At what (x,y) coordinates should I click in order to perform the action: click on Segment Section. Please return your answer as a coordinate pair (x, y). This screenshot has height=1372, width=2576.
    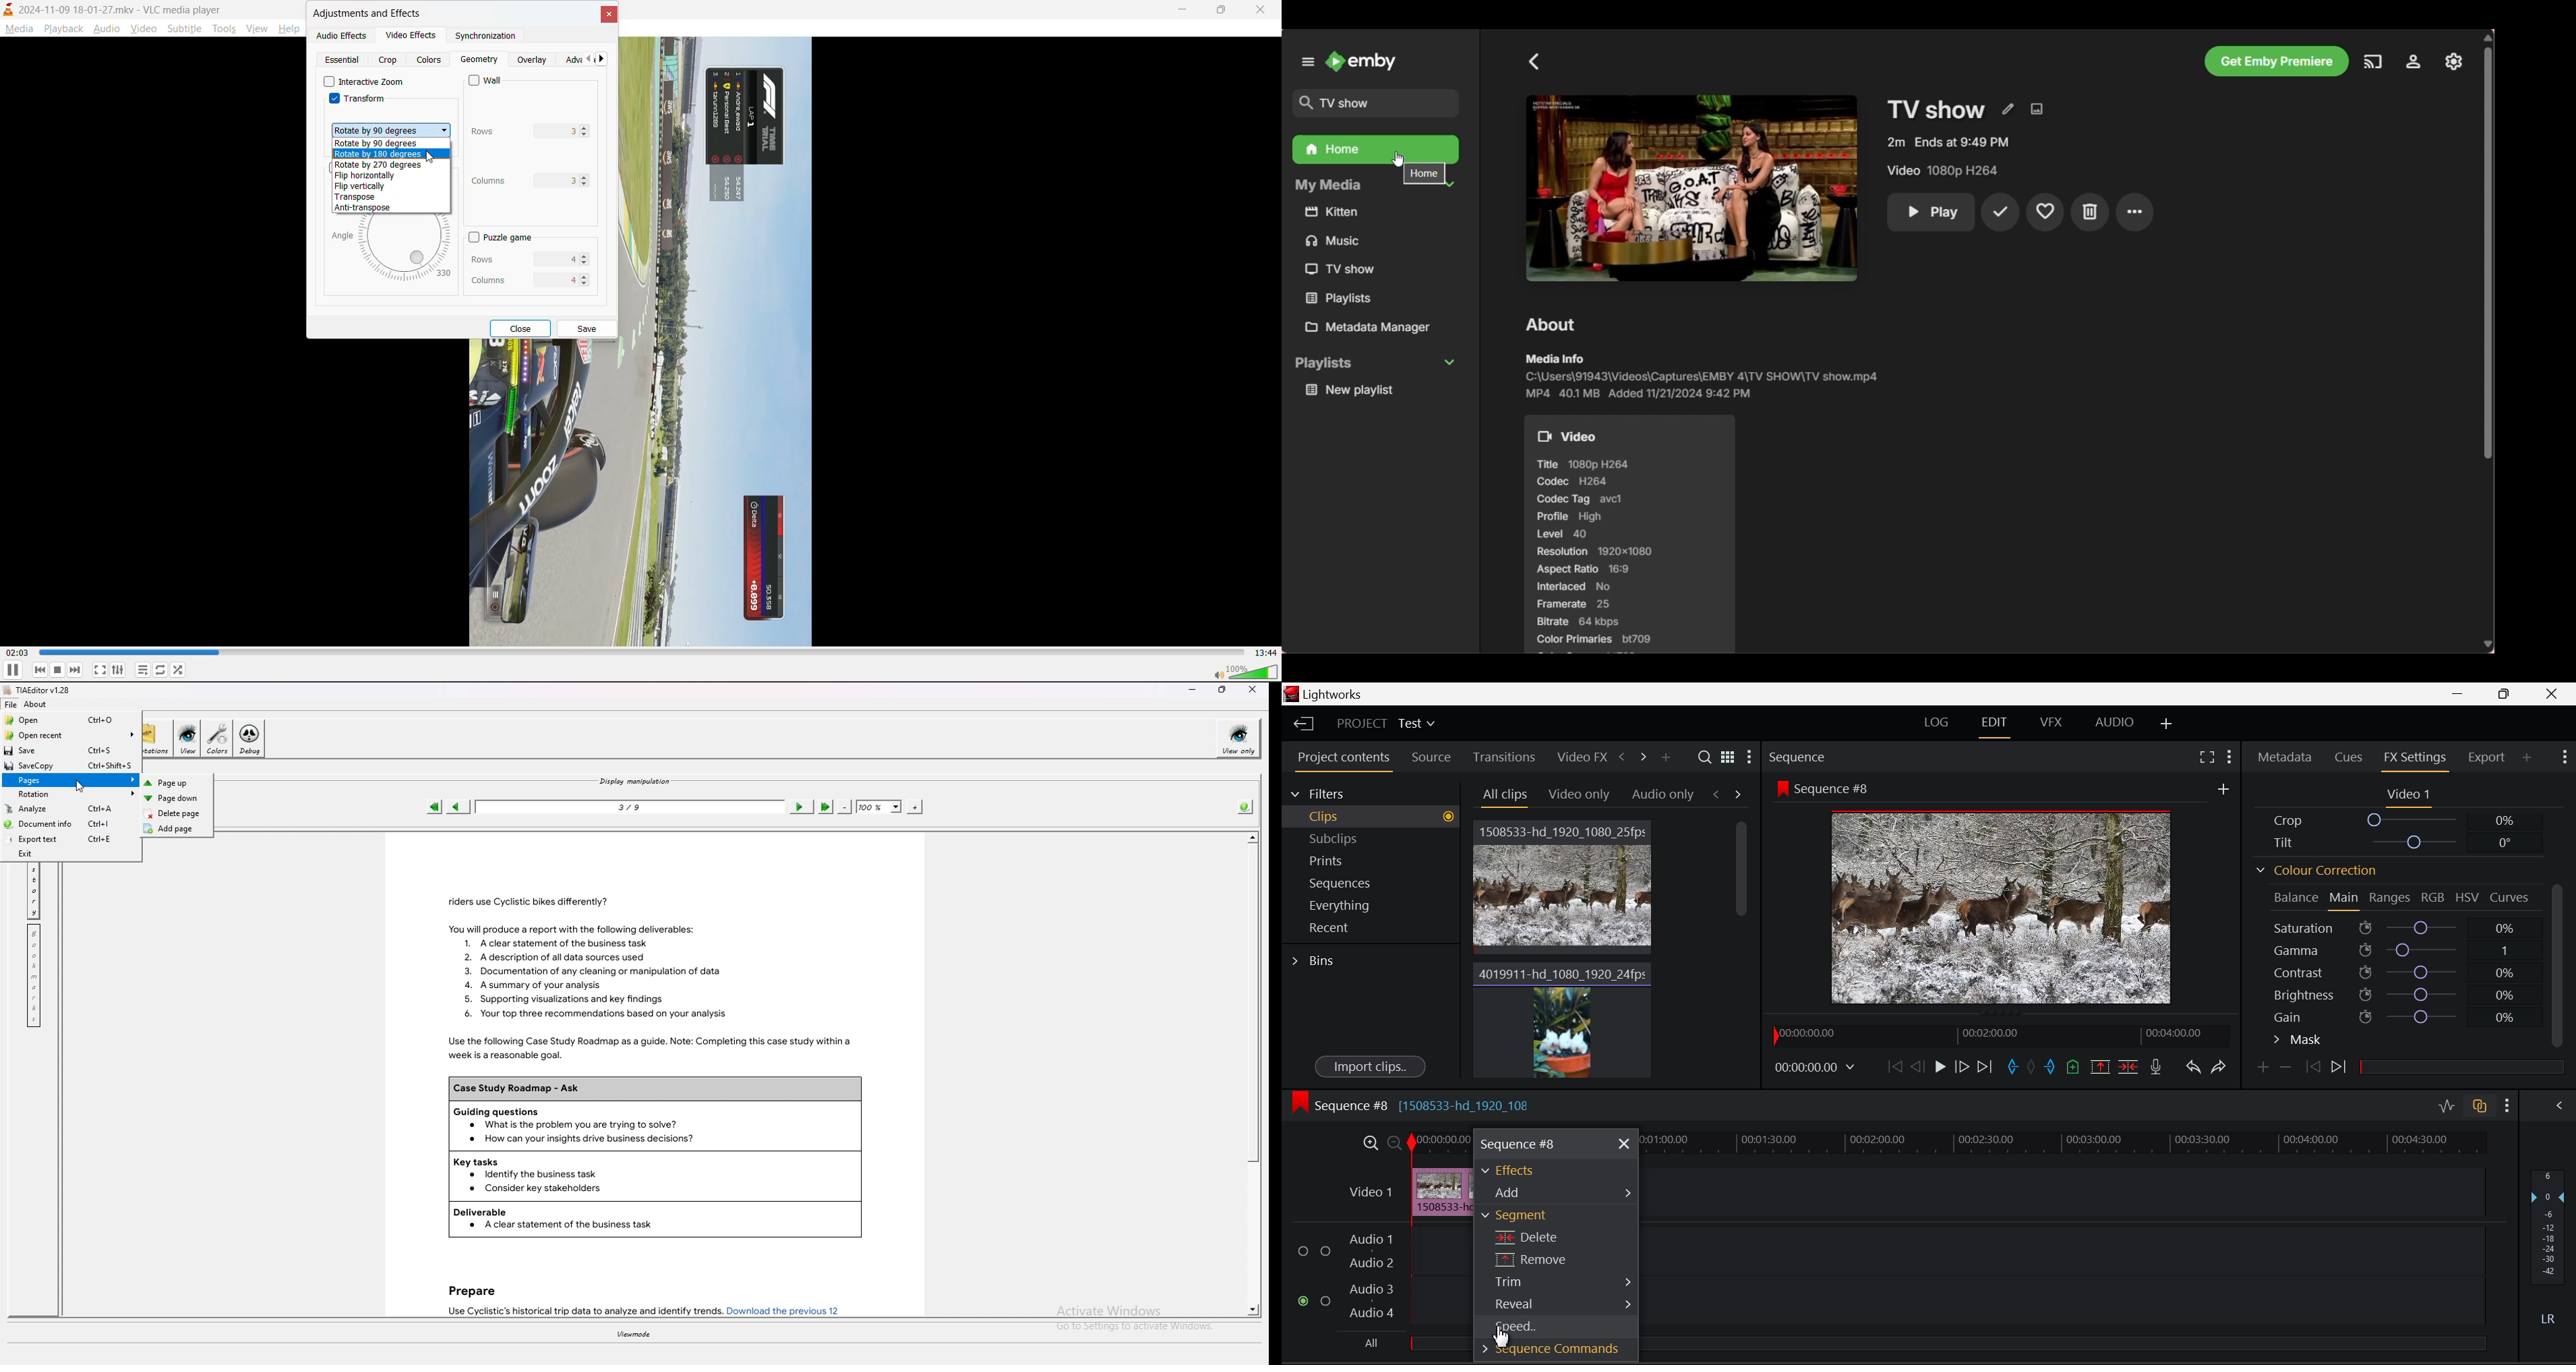
    Looking at the image, I should click on (1528, 1217).